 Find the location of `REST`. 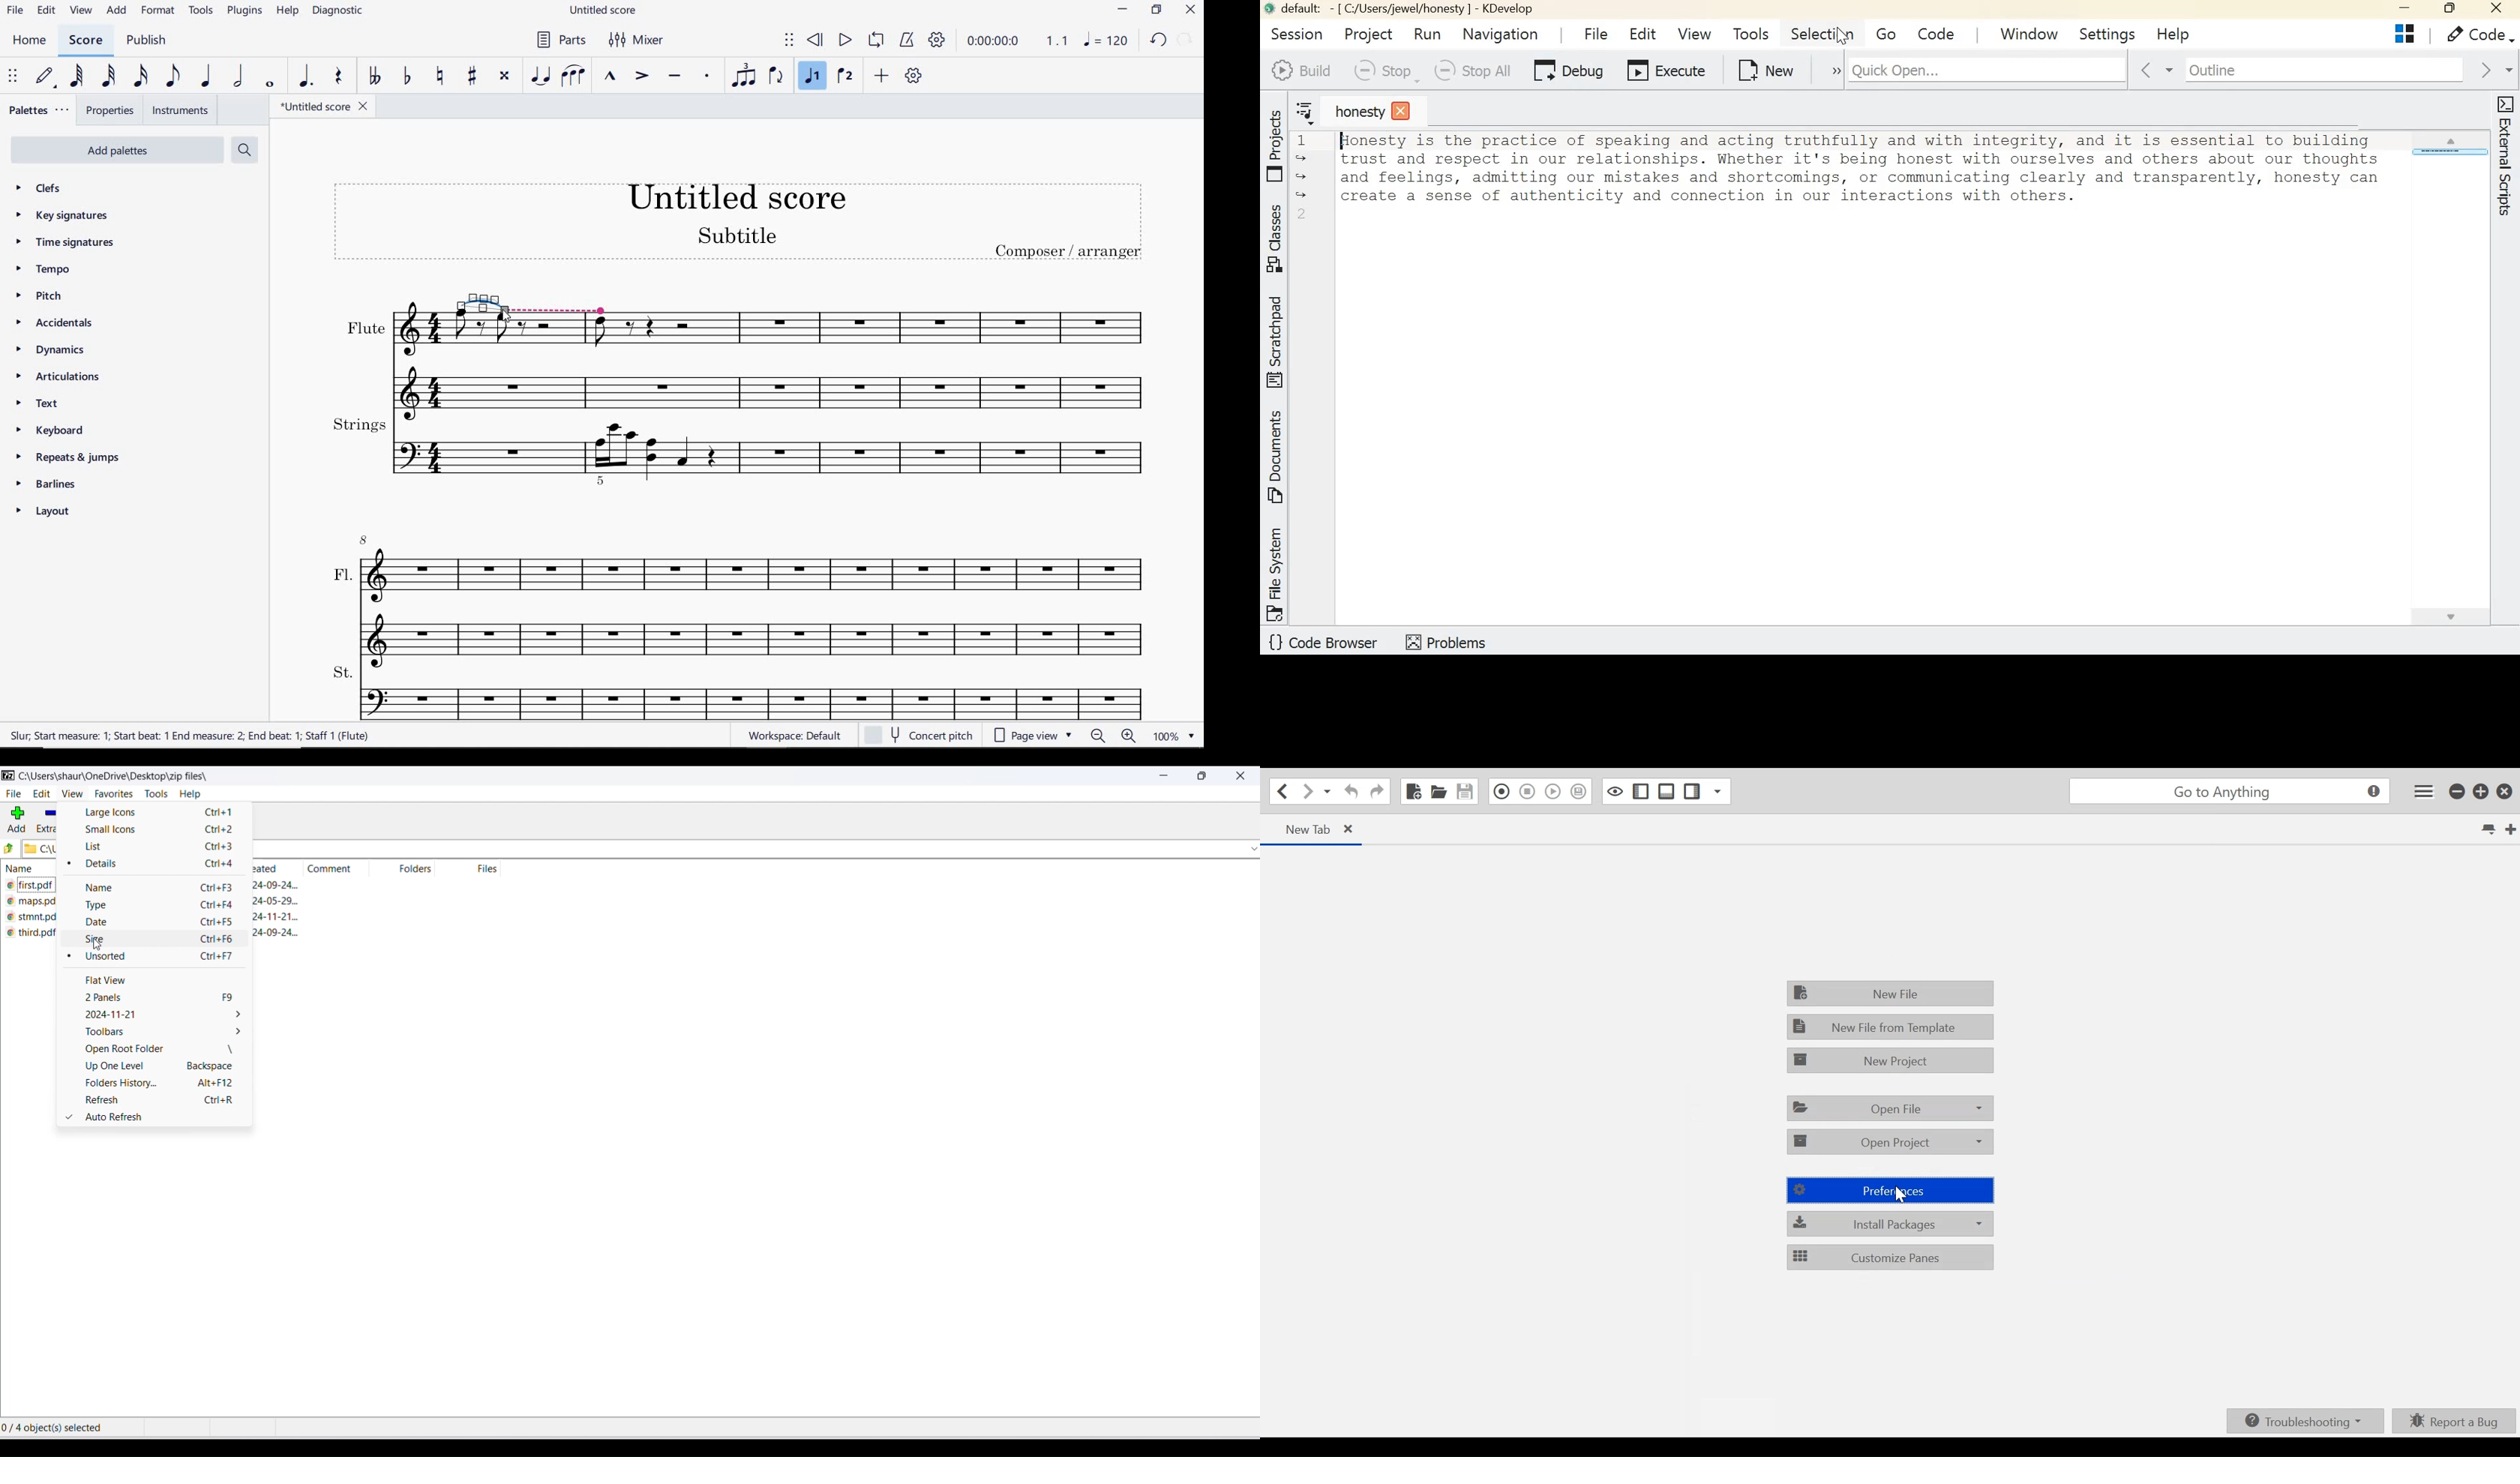

REST is located at coordinates (339, 77).